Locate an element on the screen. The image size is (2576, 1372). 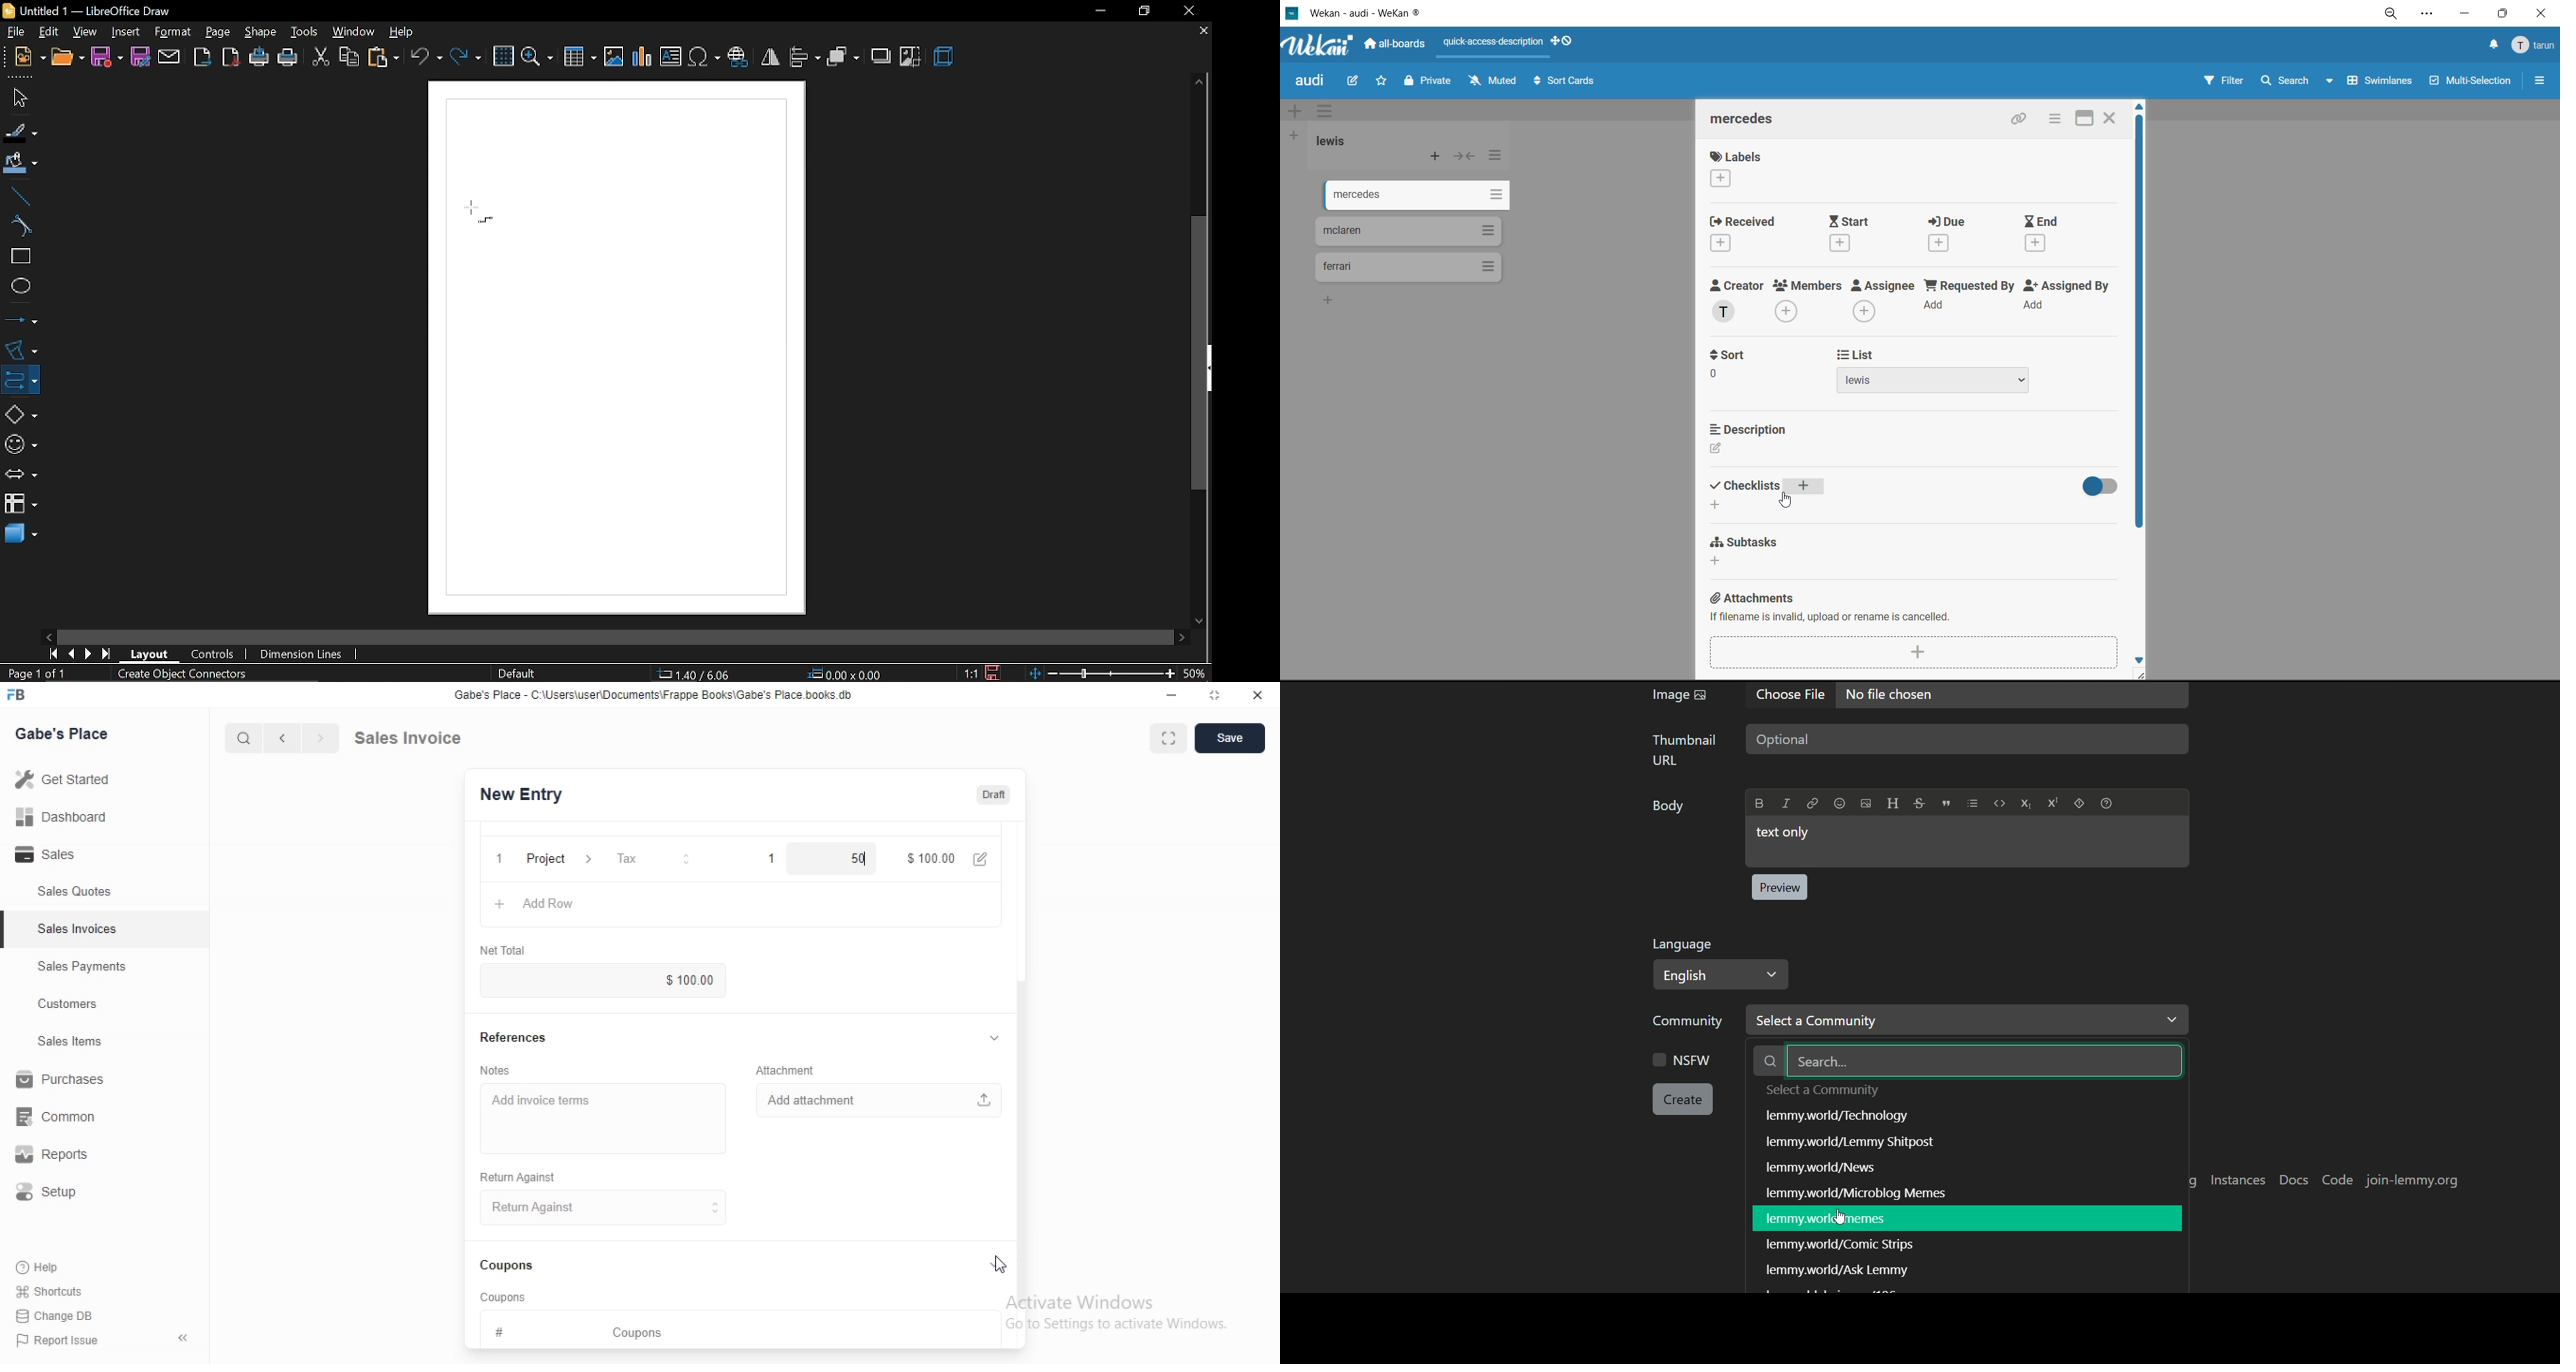
vertical scroll bar is located at coordinates (2146, 323).